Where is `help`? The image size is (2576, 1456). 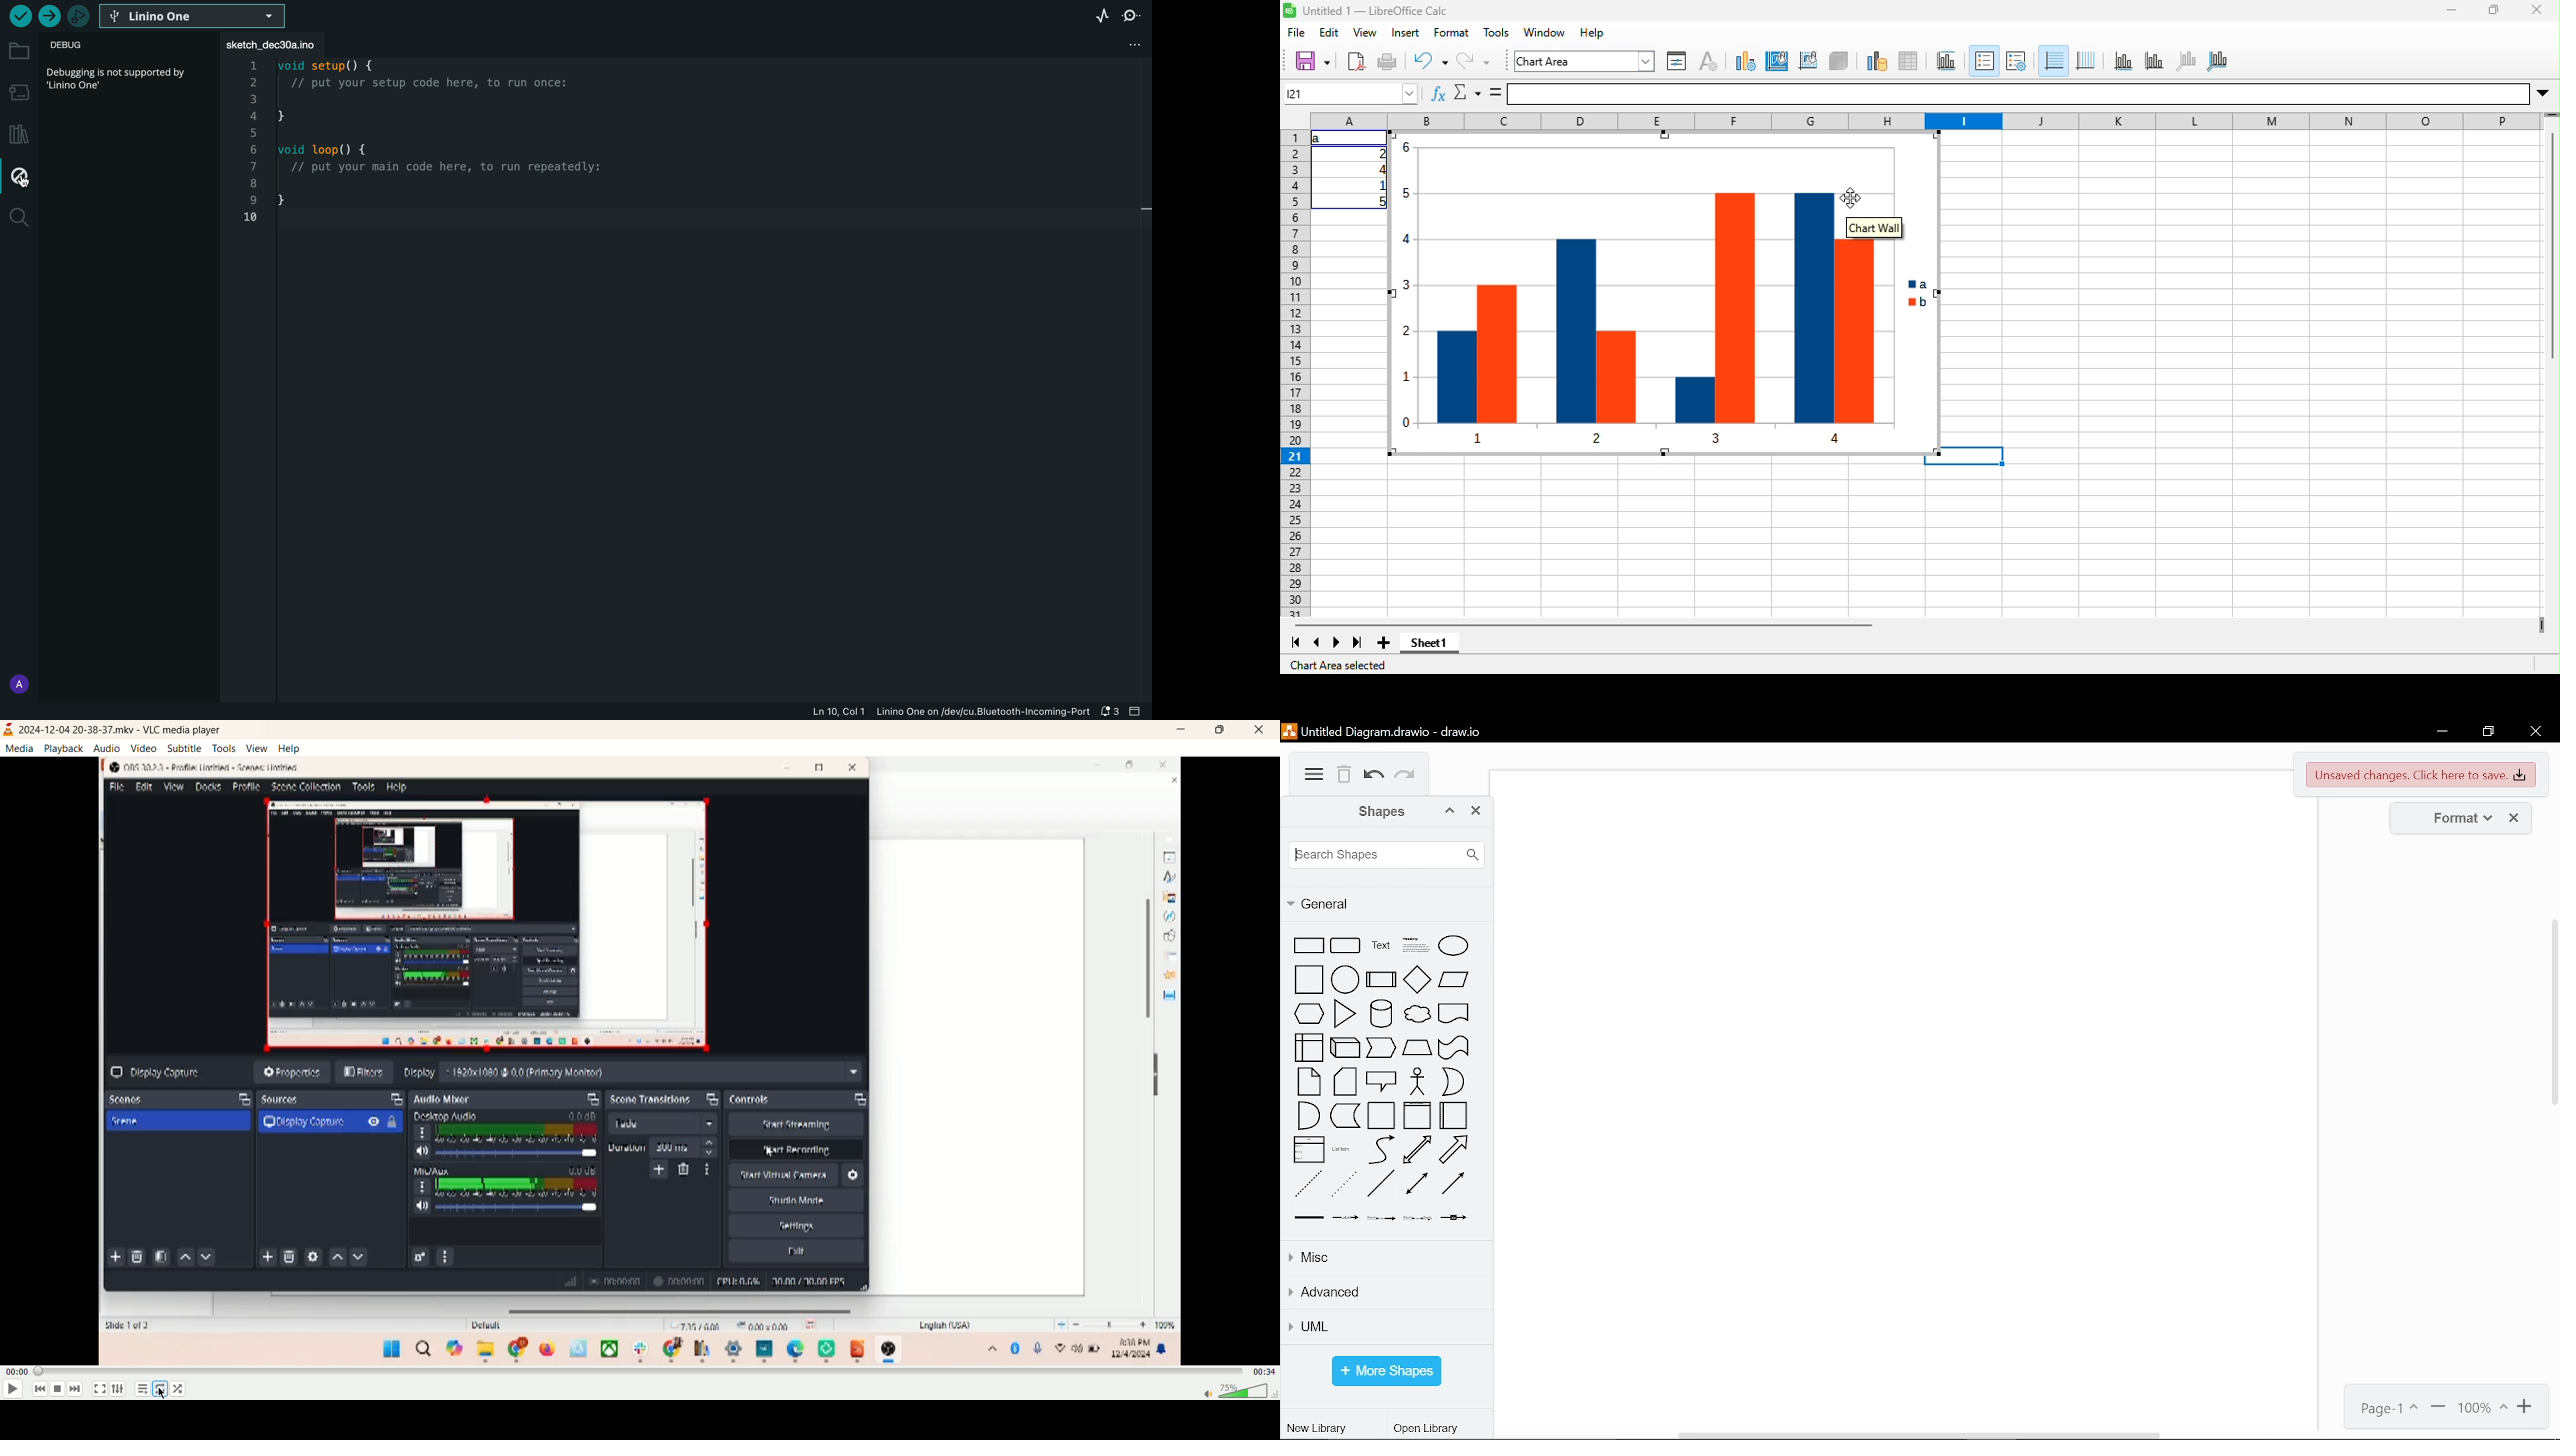 help is located at coordinates (1592, 32).